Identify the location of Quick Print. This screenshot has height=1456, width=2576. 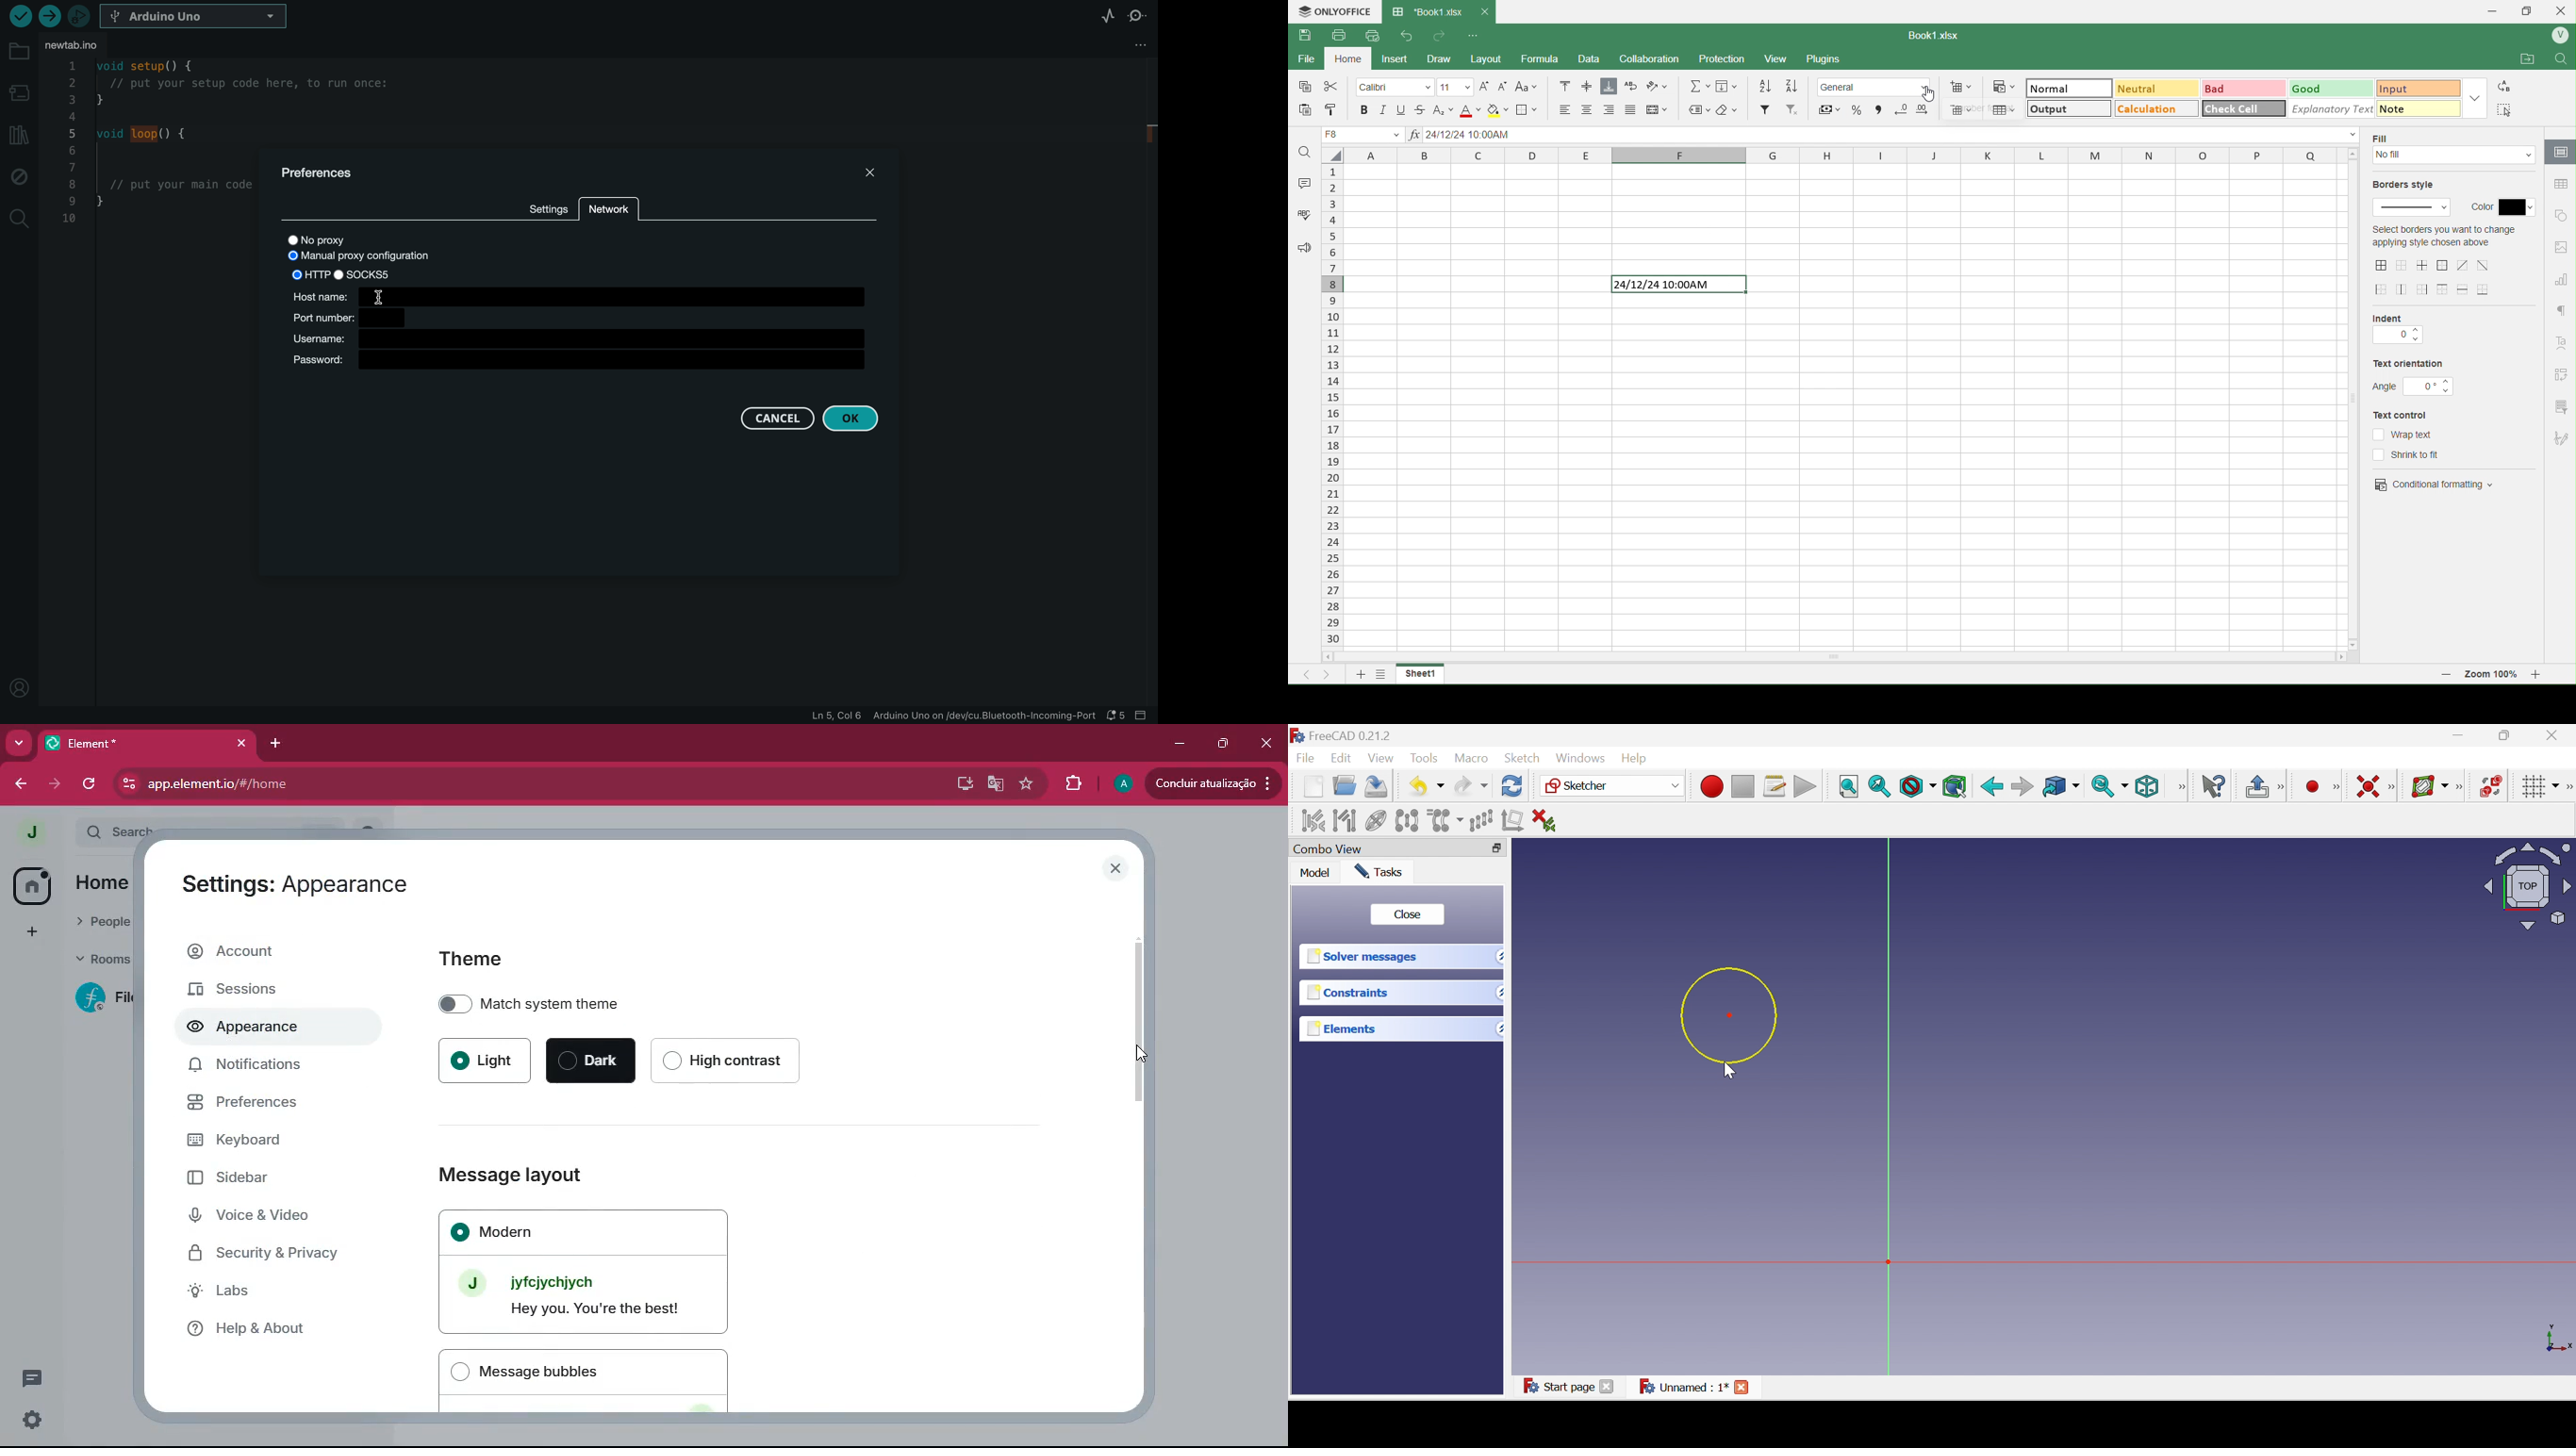
(1371, 36).